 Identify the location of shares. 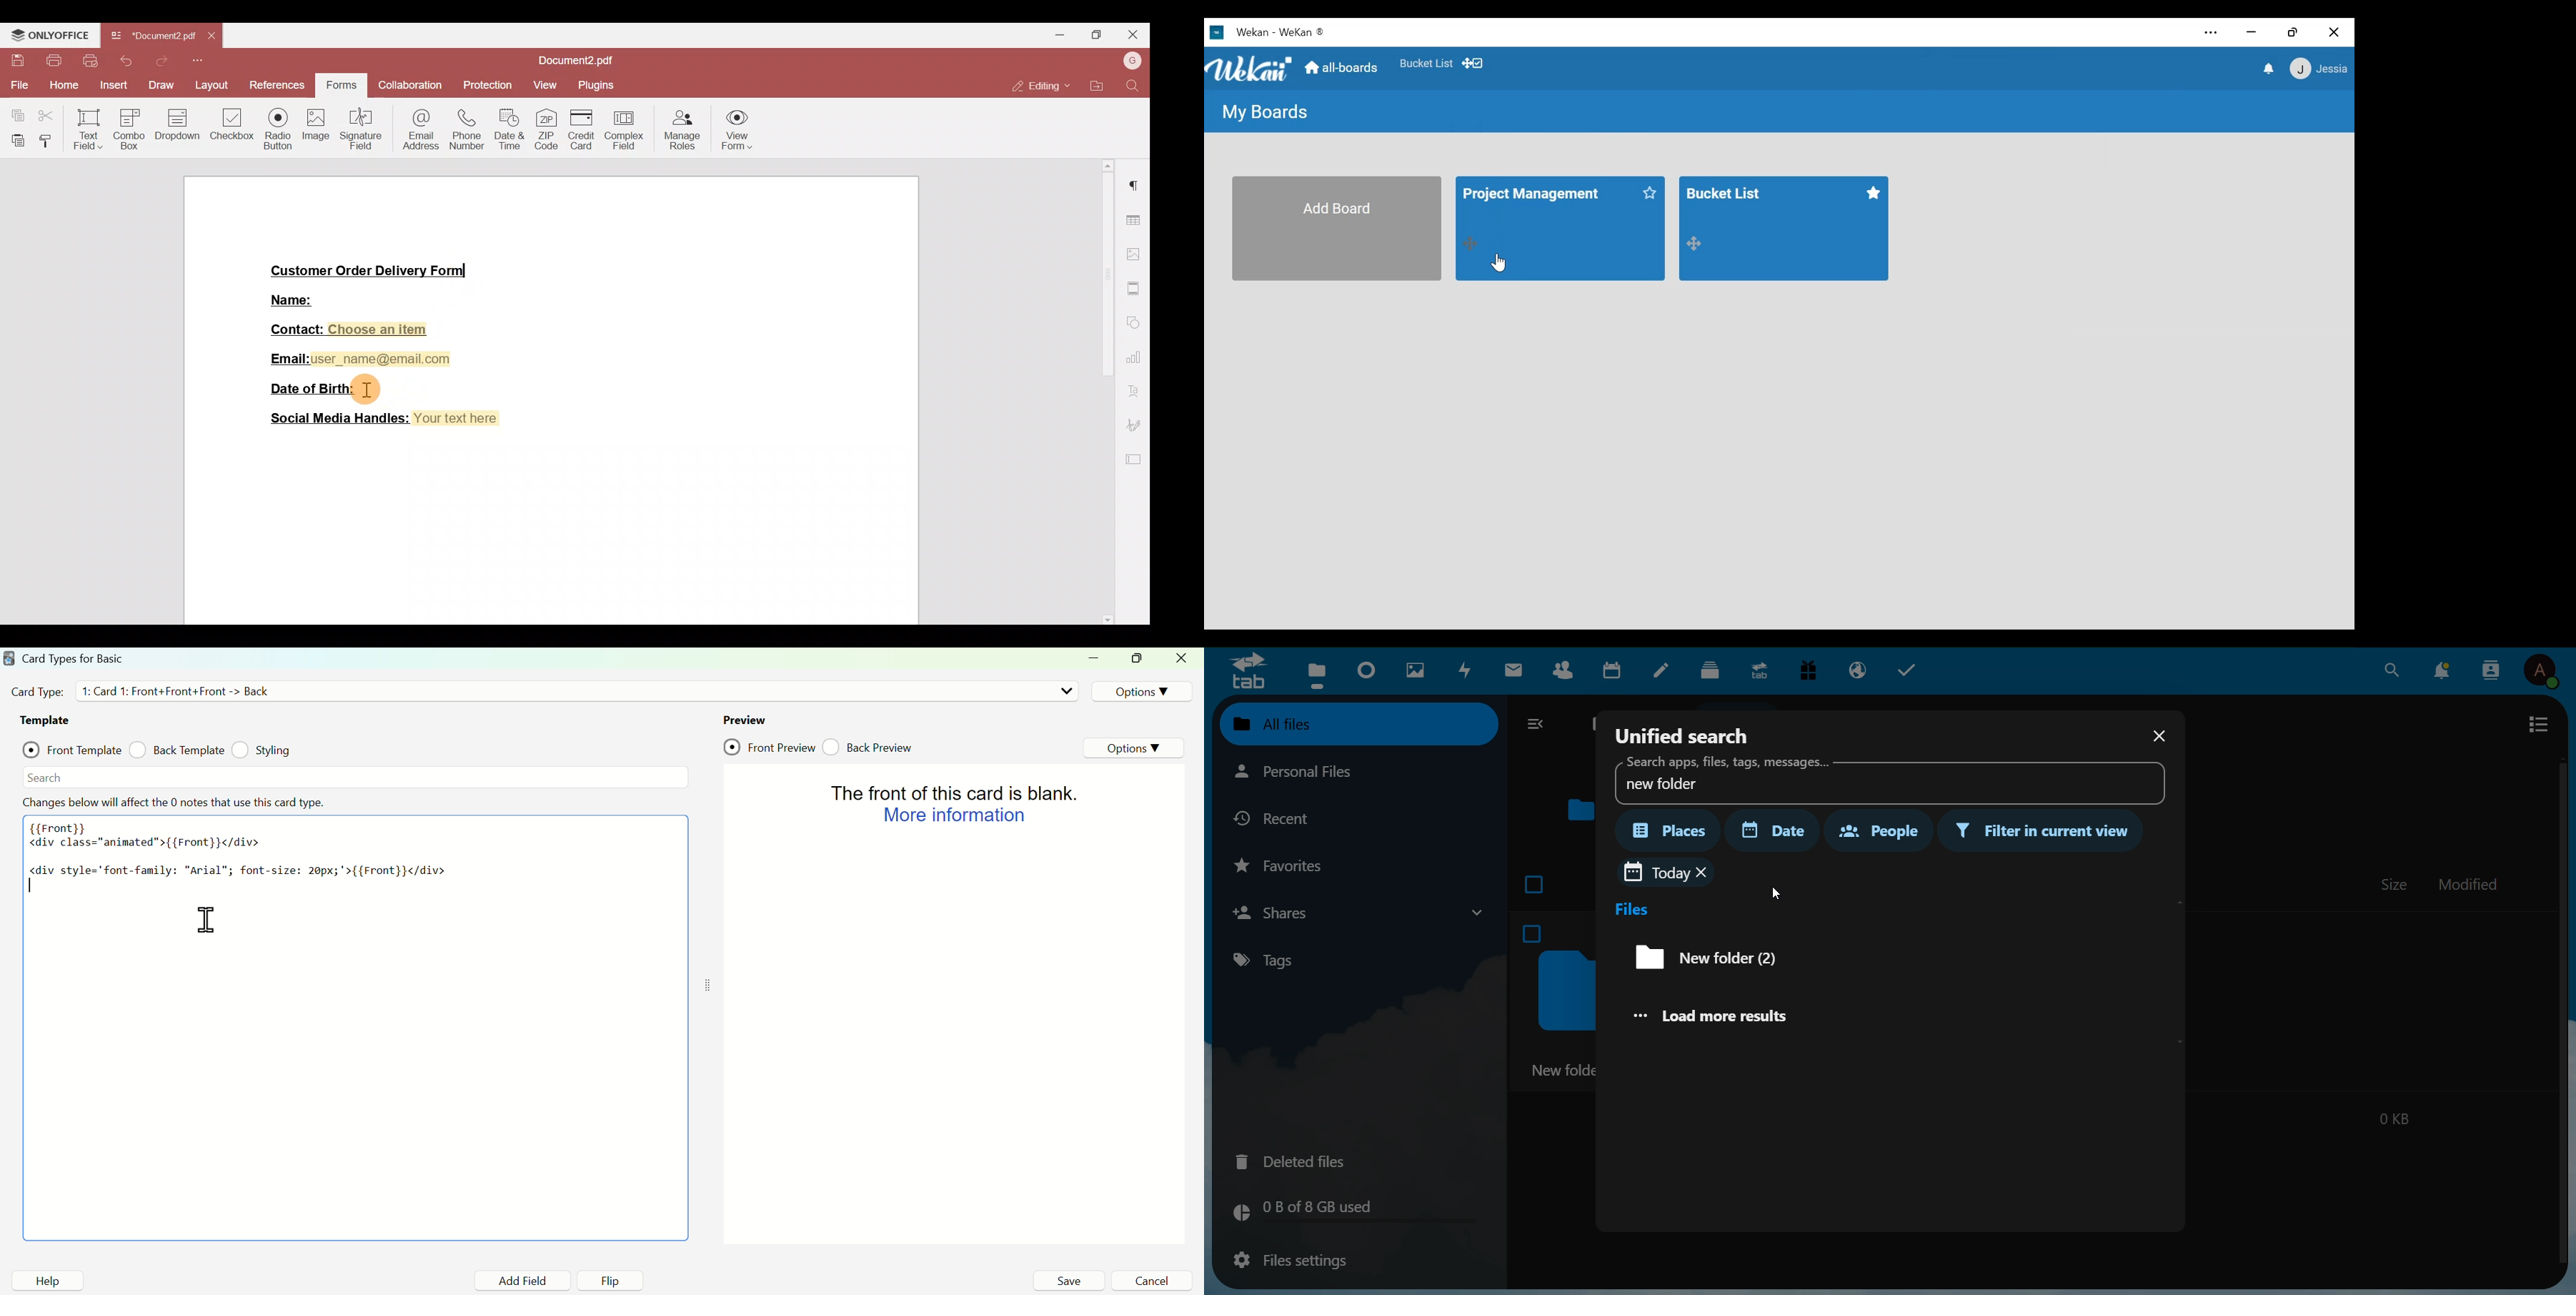
(1357, 912).